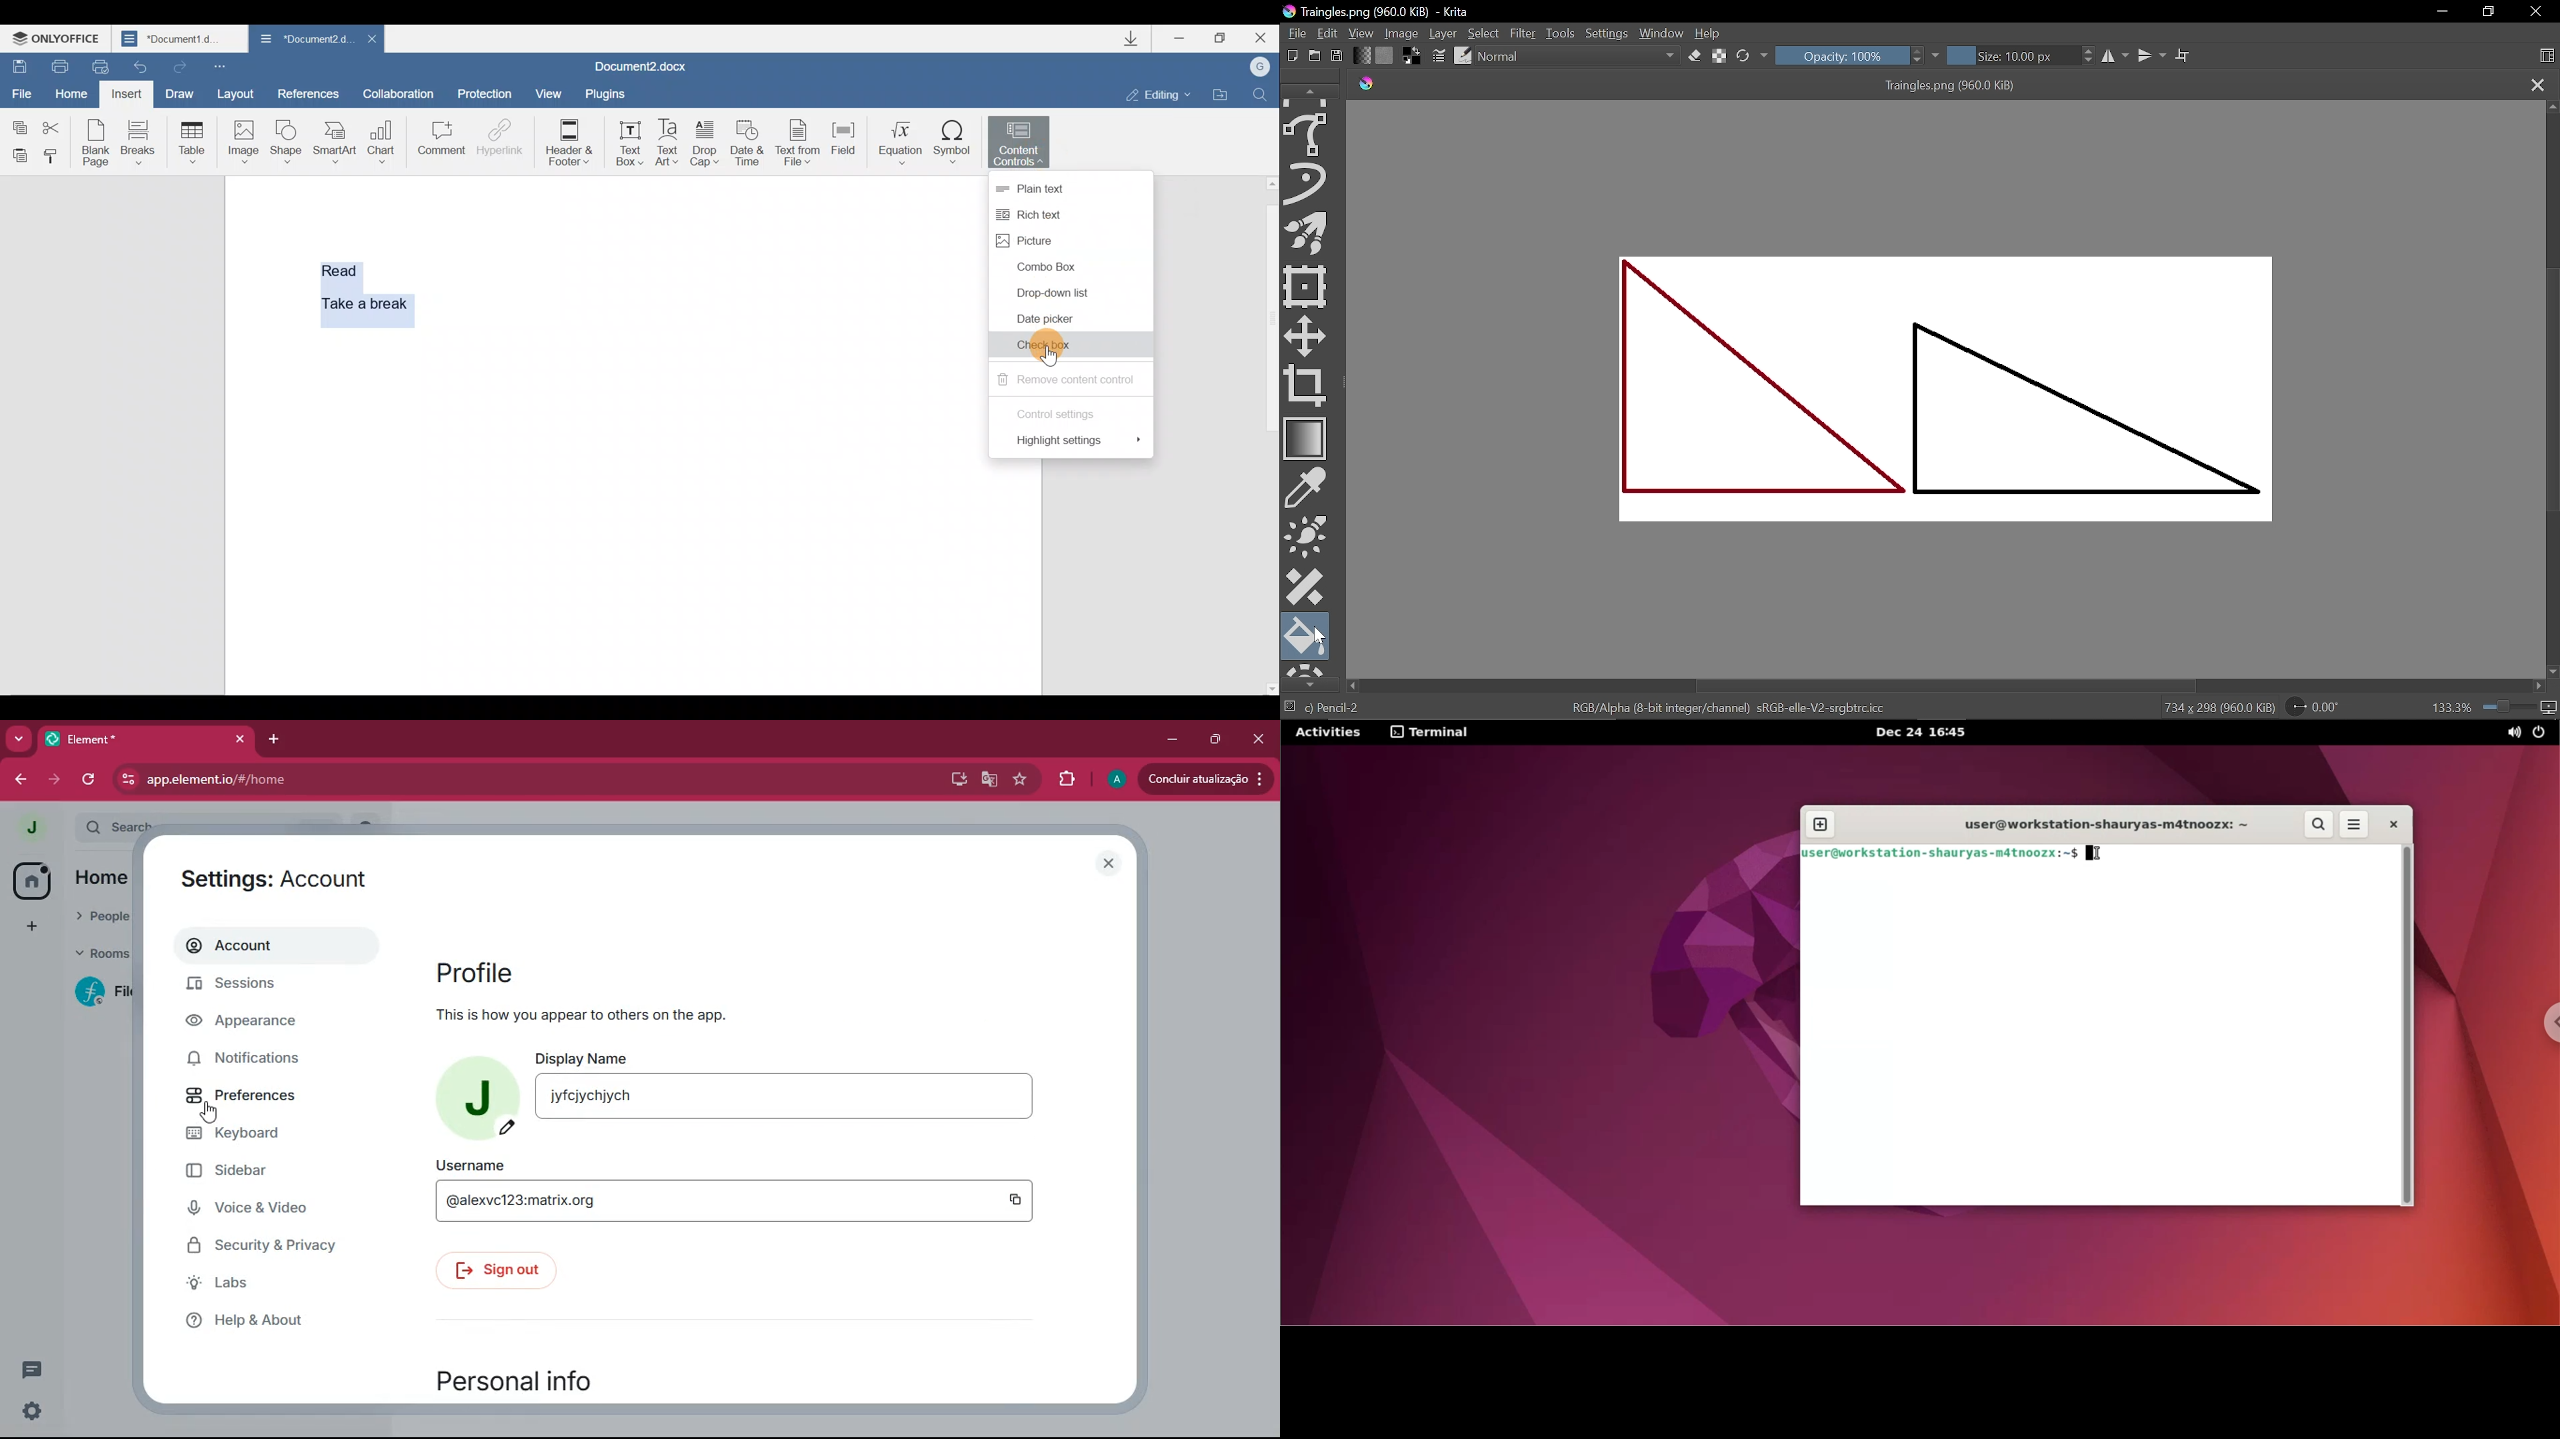 The width and height of the screenshot is (2576, 1456). What do you see at coordinates (1439, 56) in the screenshot?
I see `Edit brush settings` at bounding box center [1439, 56].